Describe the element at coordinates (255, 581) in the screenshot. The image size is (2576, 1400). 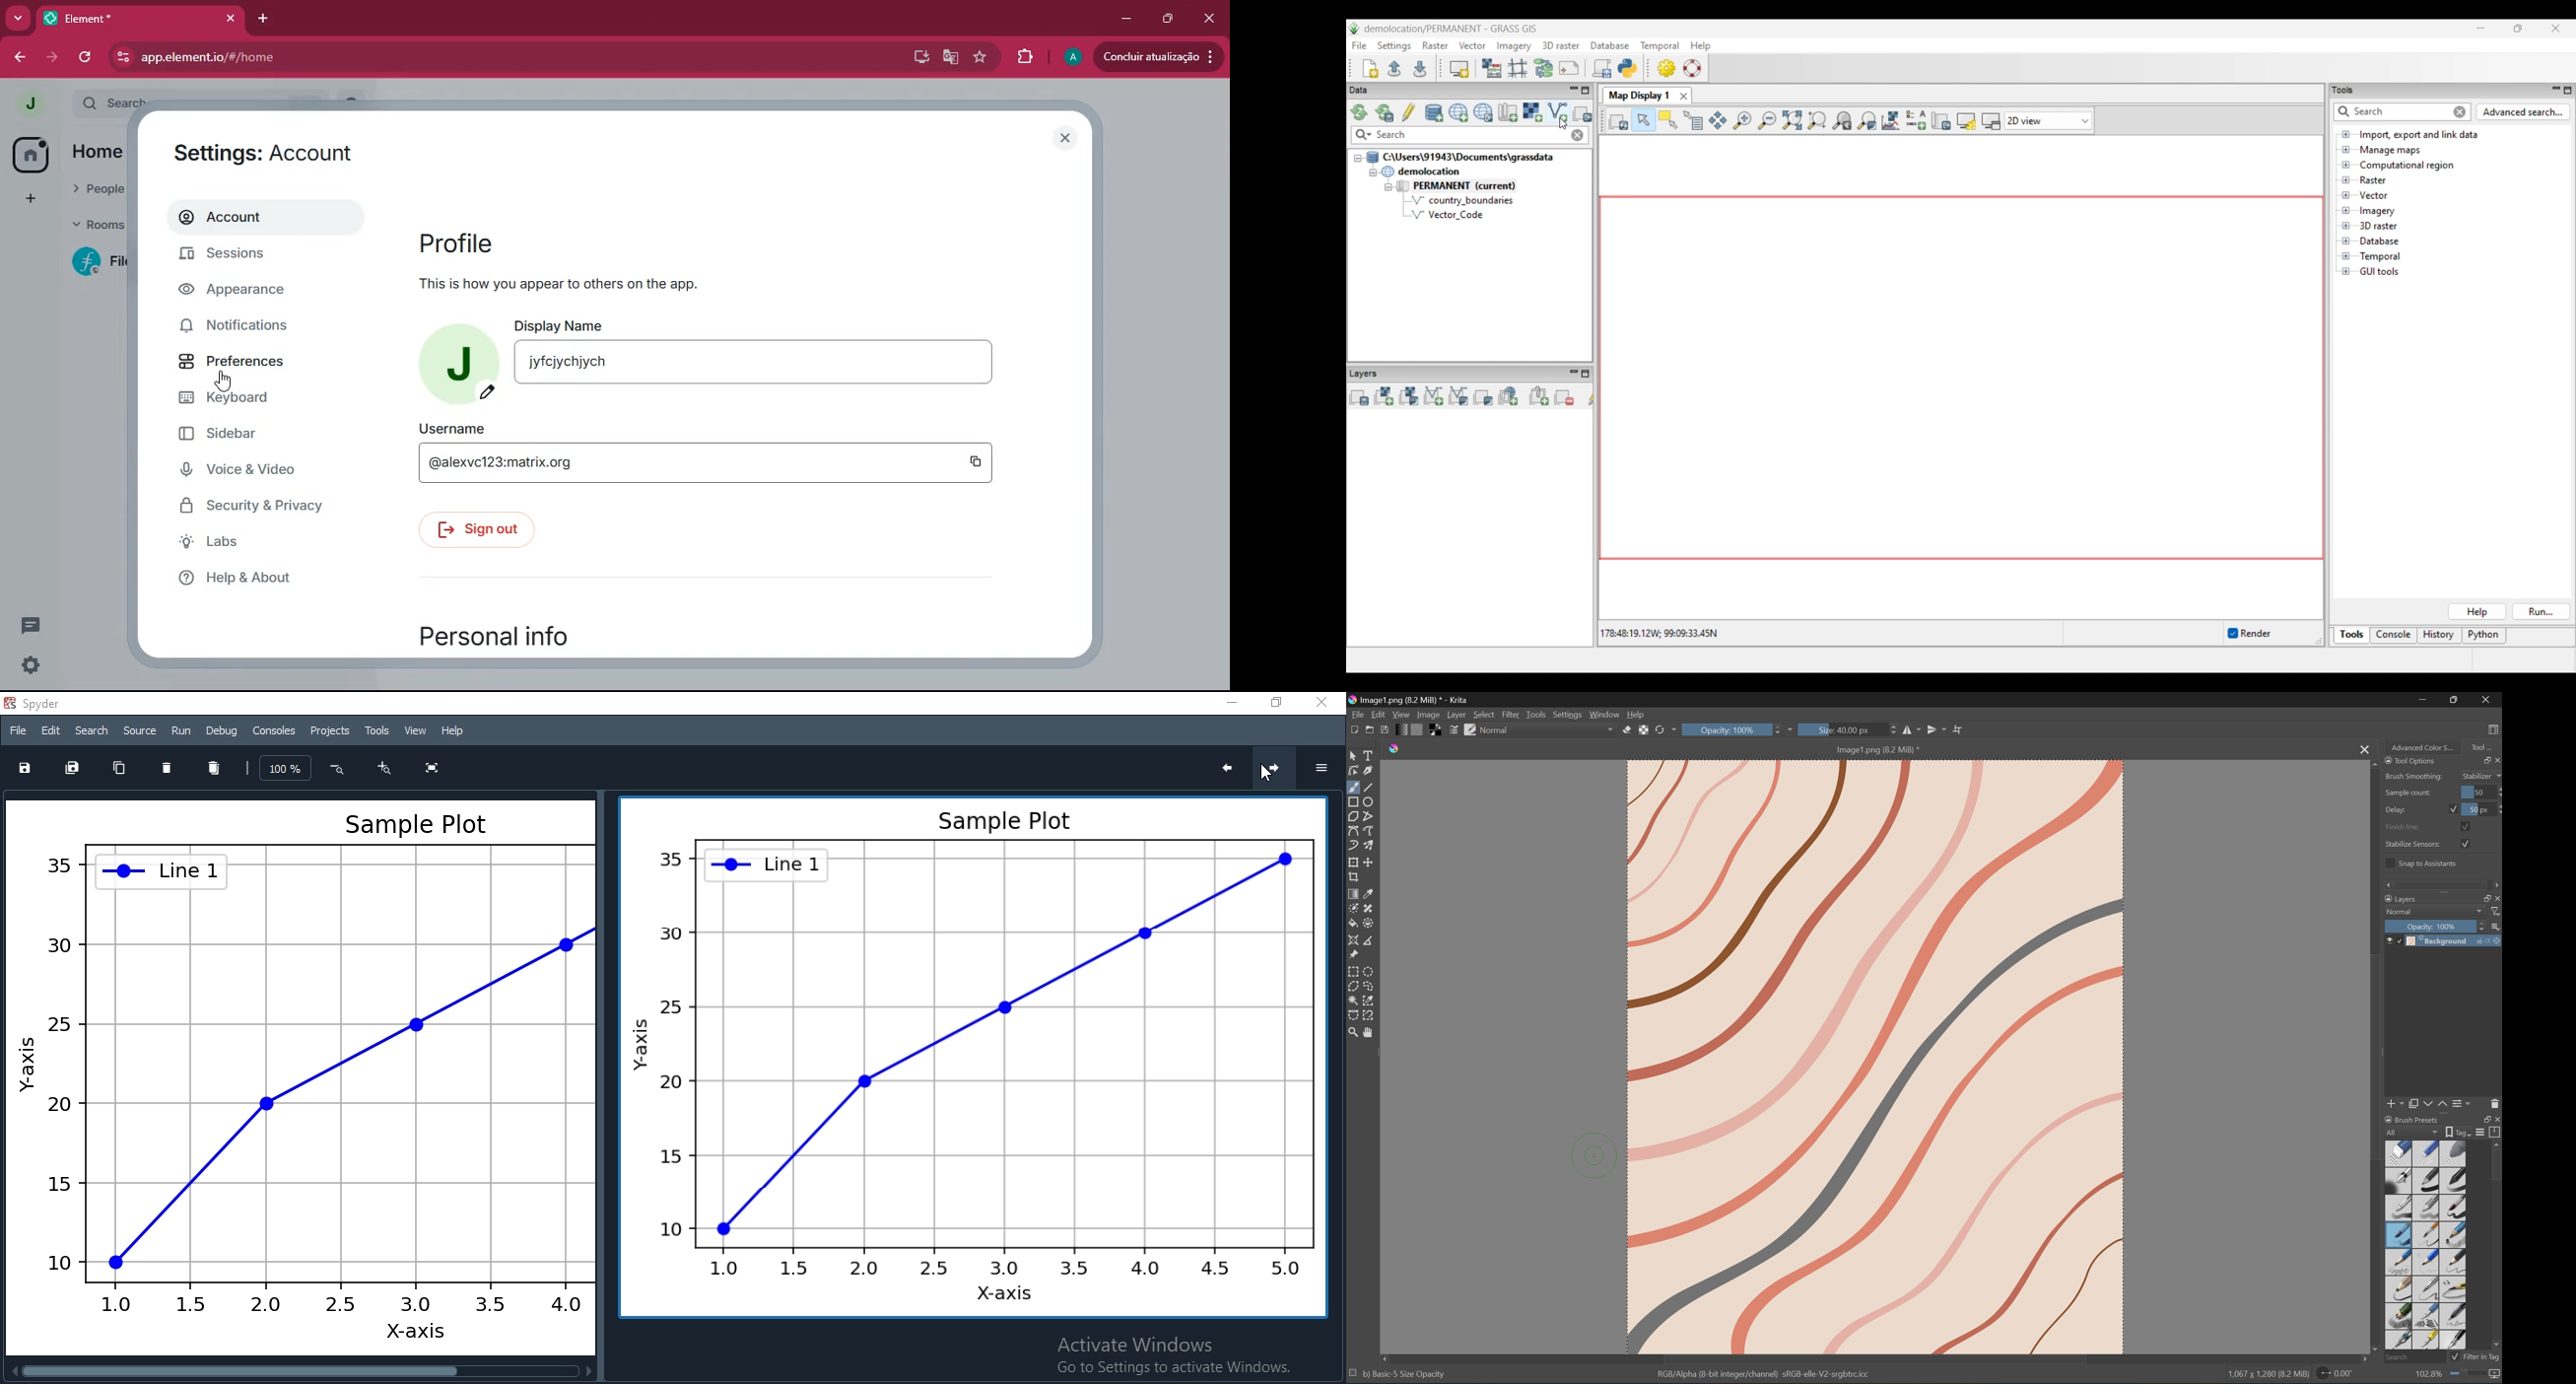
I see `help` at that location.